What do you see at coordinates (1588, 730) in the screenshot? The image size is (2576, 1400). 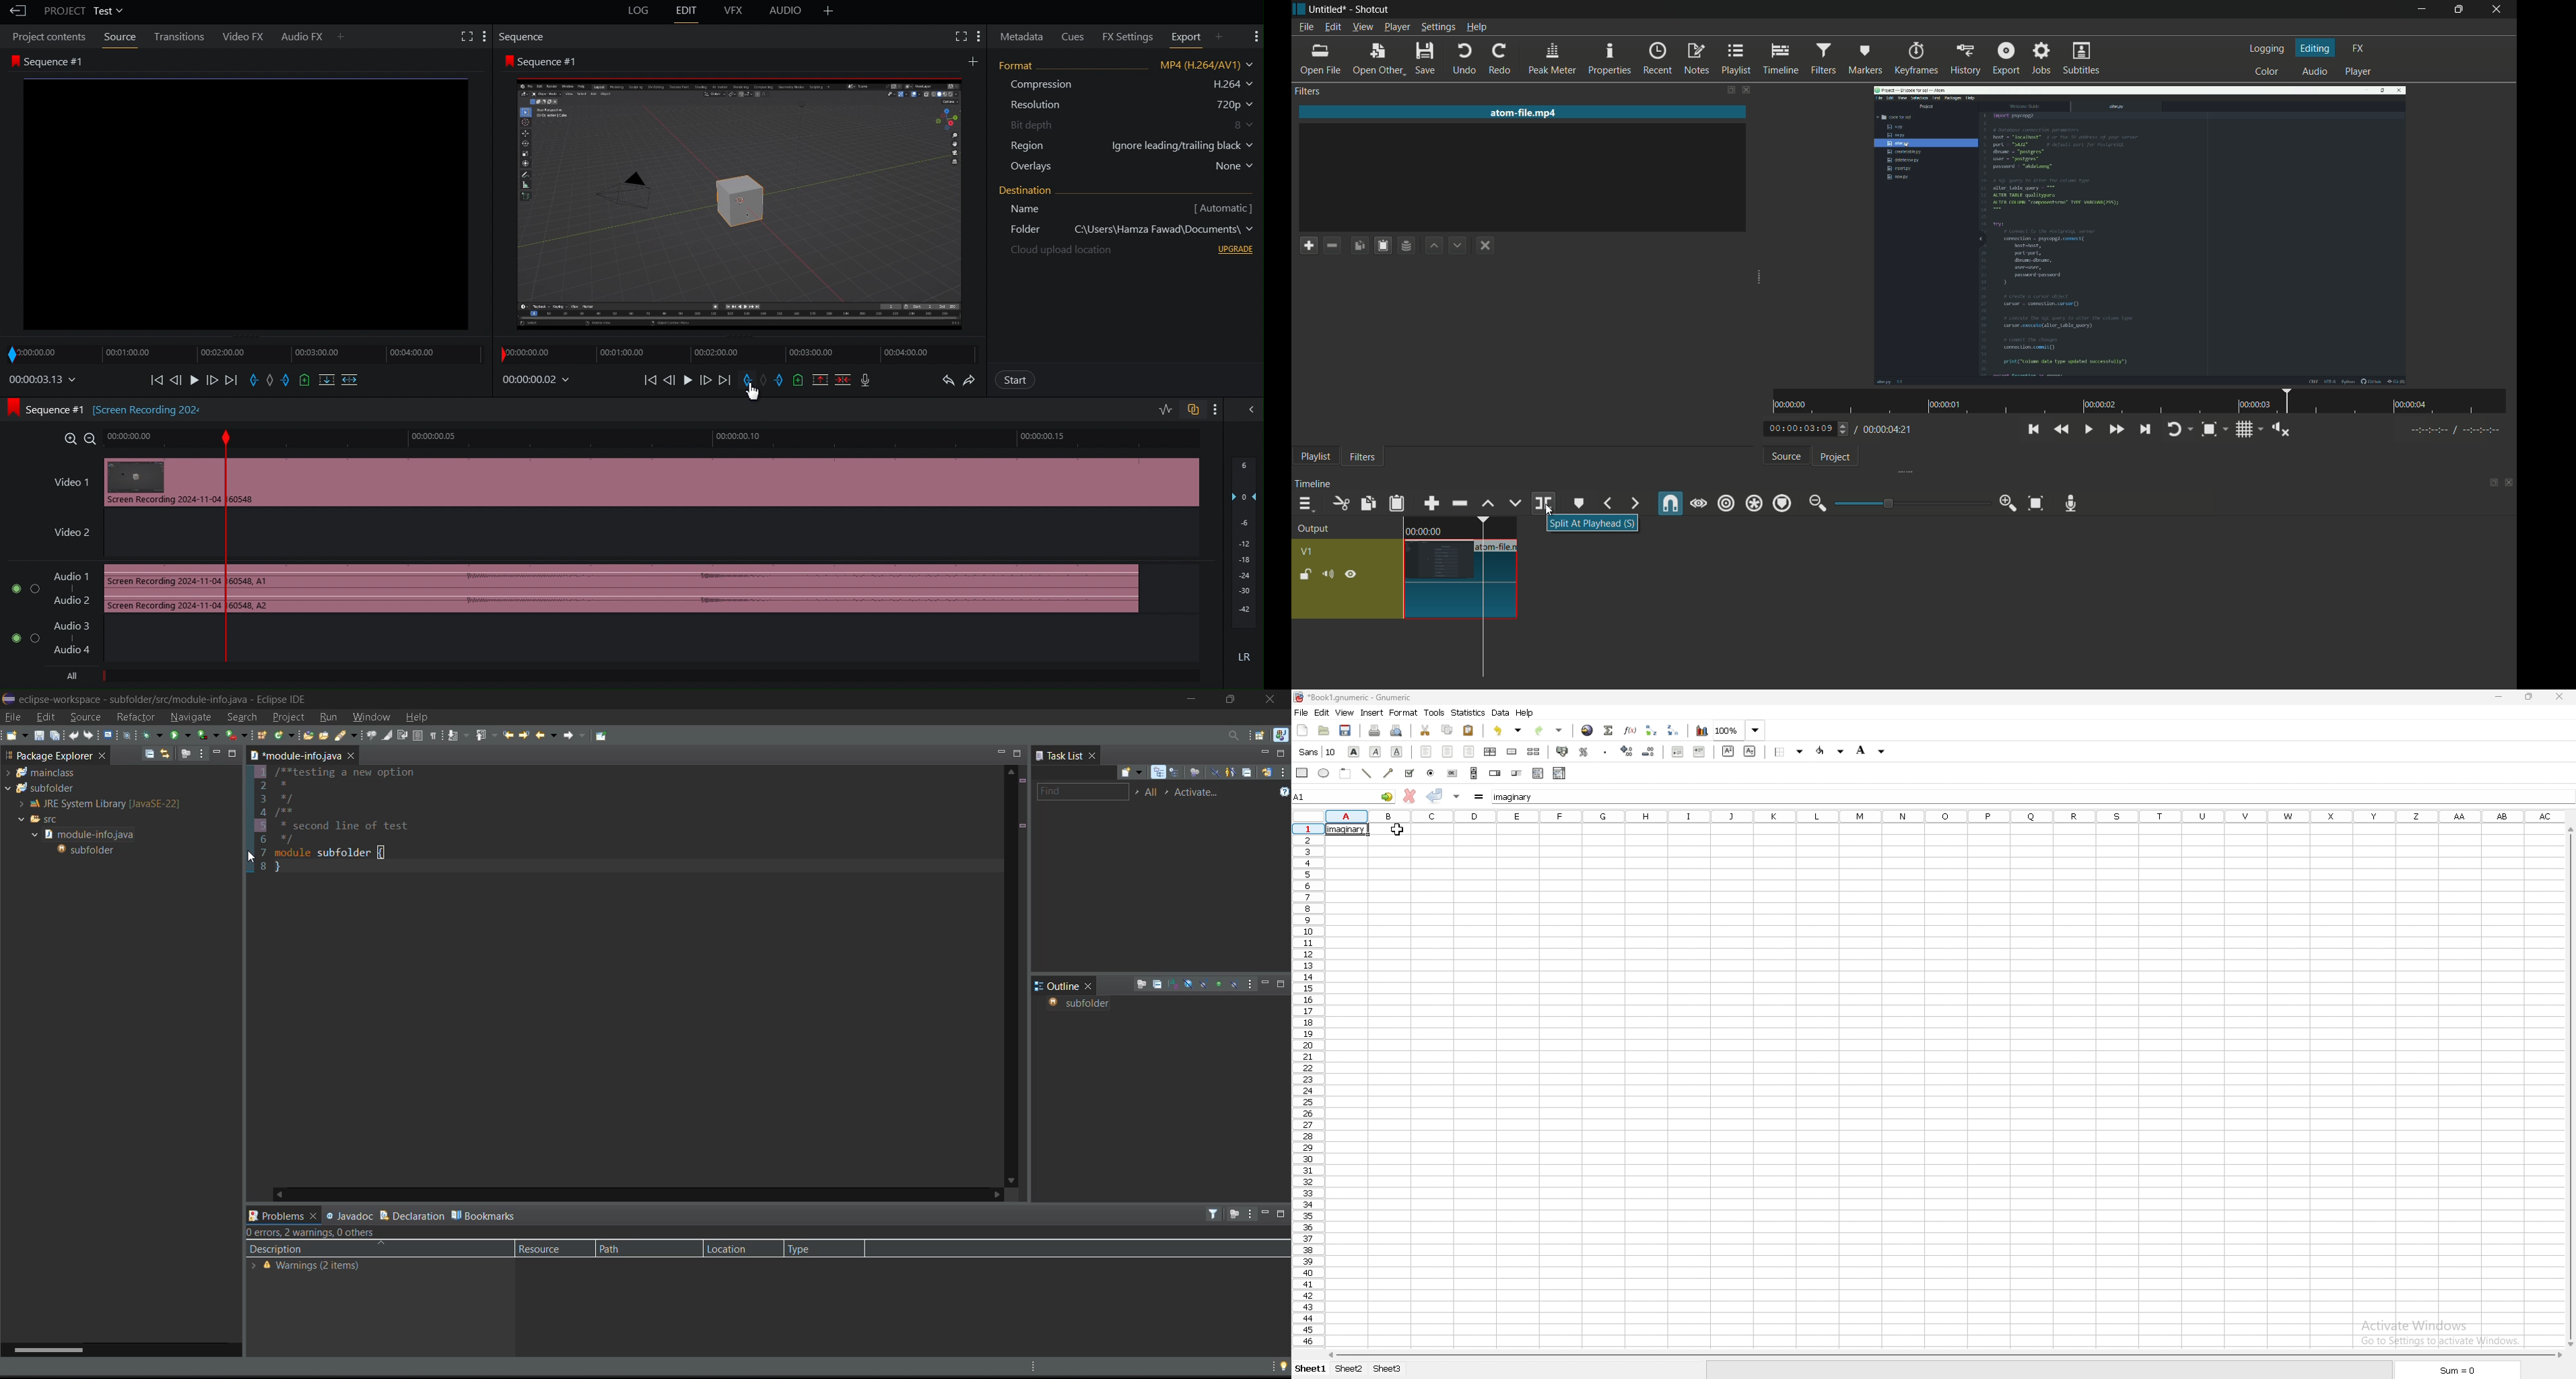 I see `hyperlink` at bounding box center [1588, 730].